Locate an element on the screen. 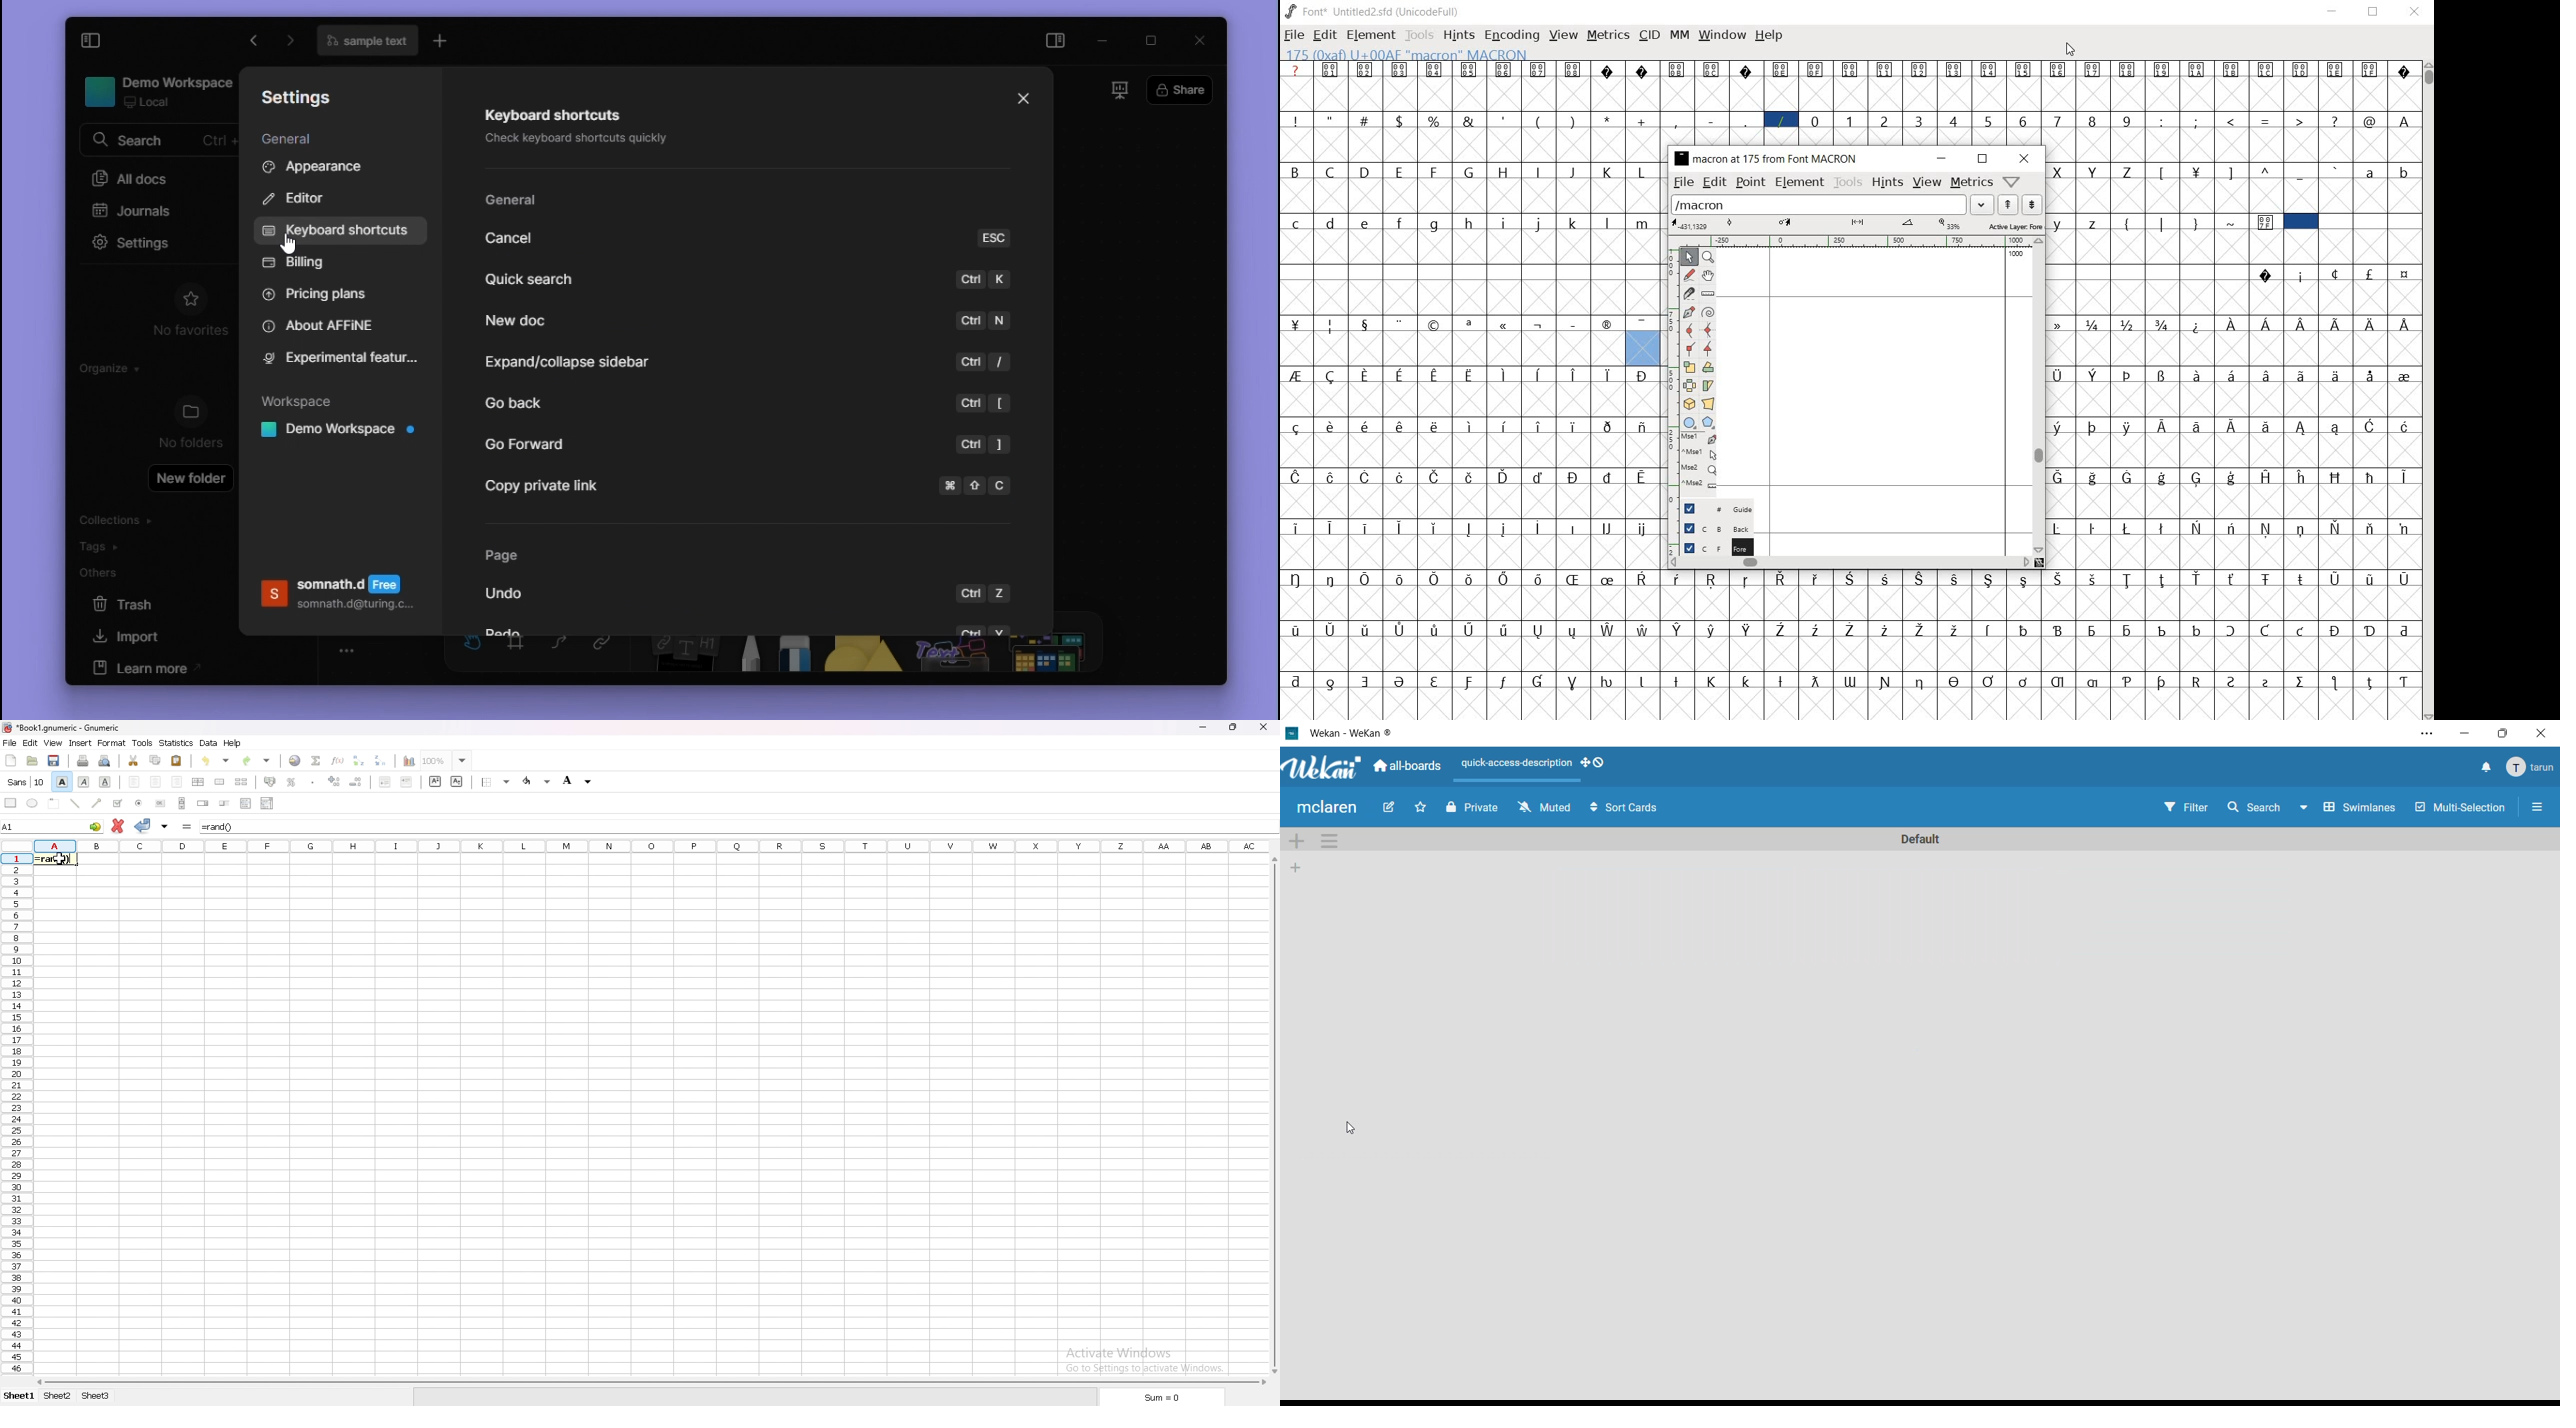 This screenshot has height=1428, width=2576. Symbol is located at coordinates (1573, 680).